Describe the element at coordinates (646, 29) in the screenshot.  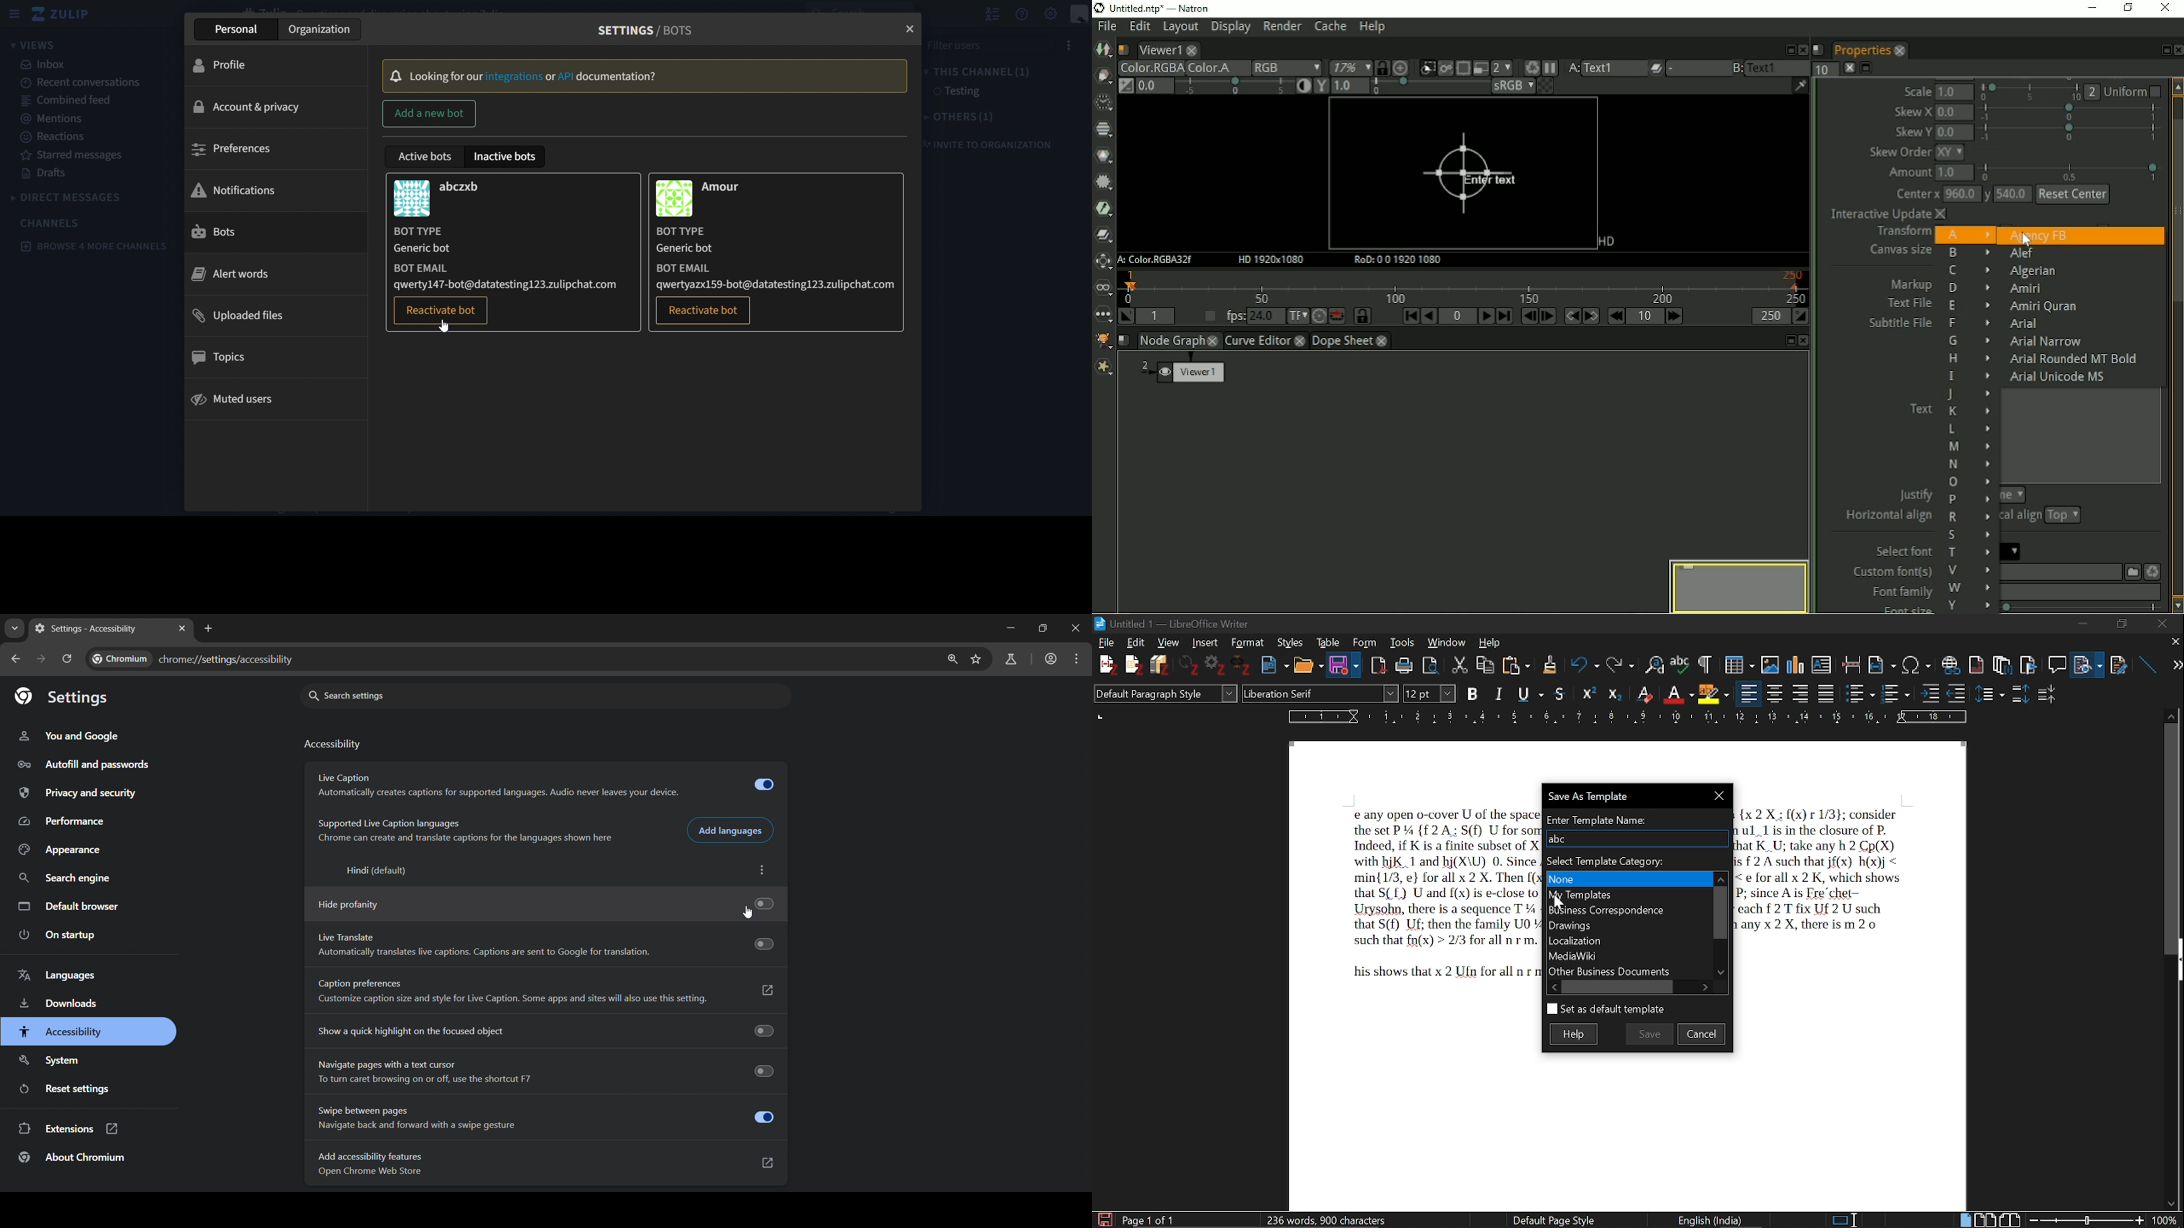
I see `settings/bots` at that location.